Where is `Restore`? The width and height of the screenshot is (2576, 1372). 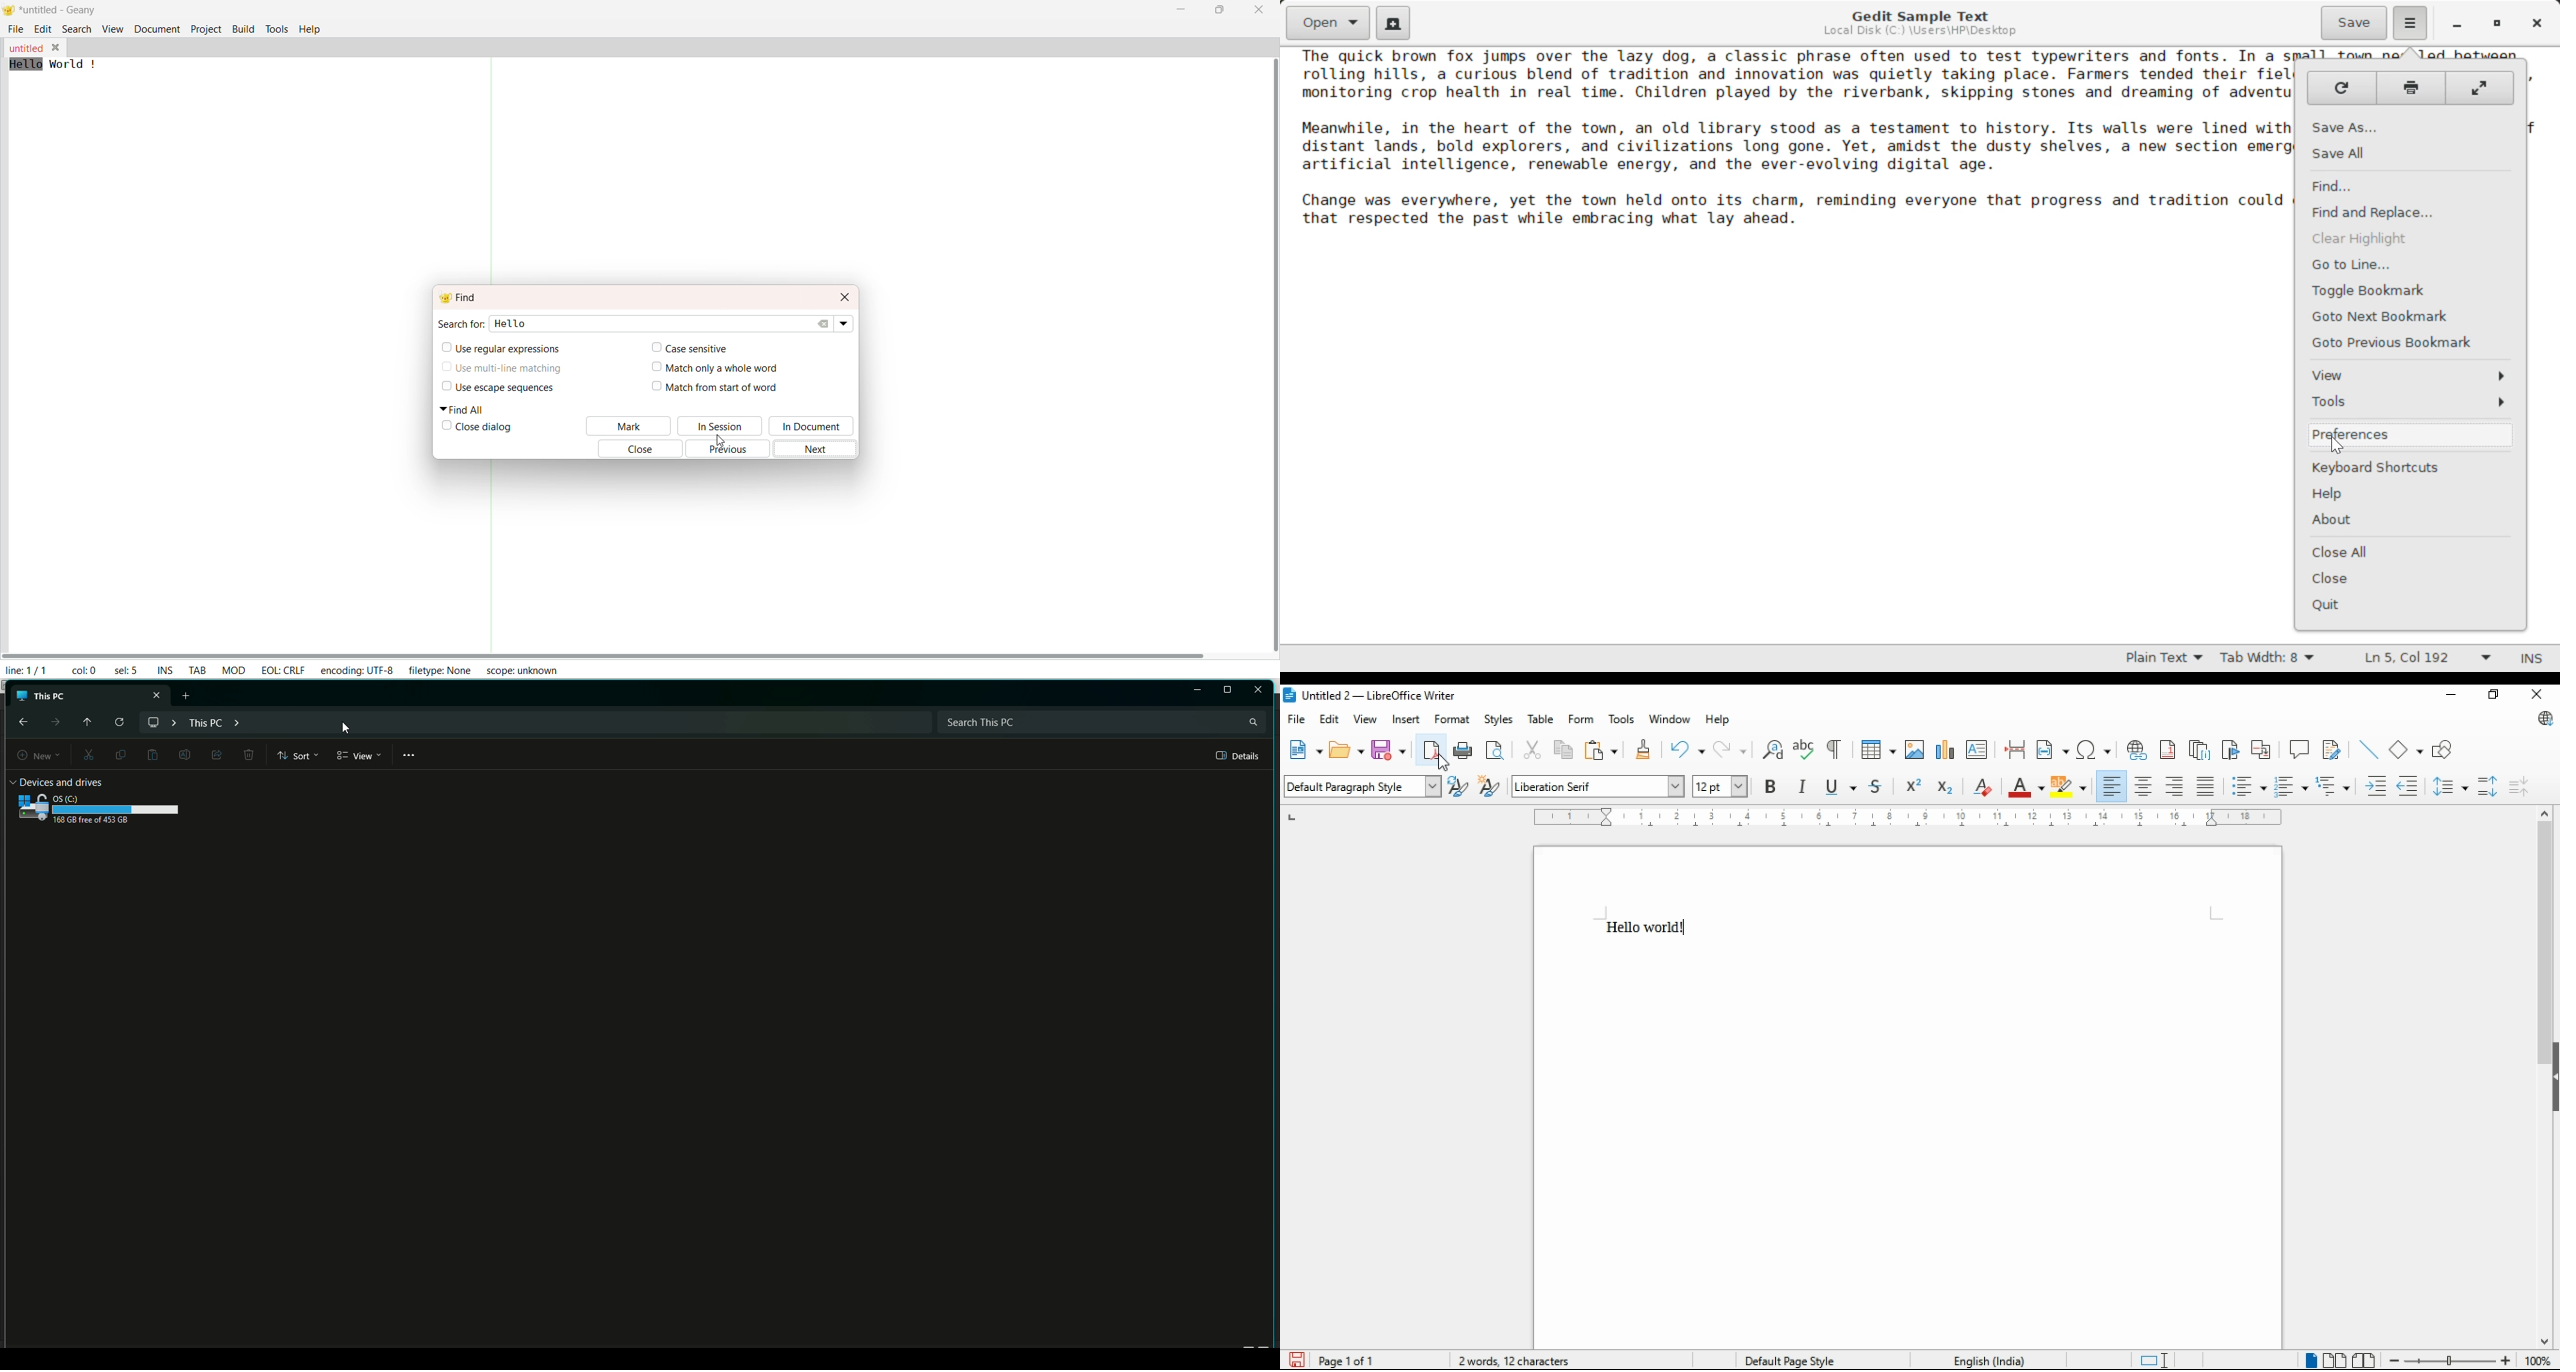 Restore is located at coordinates (1197, 691).